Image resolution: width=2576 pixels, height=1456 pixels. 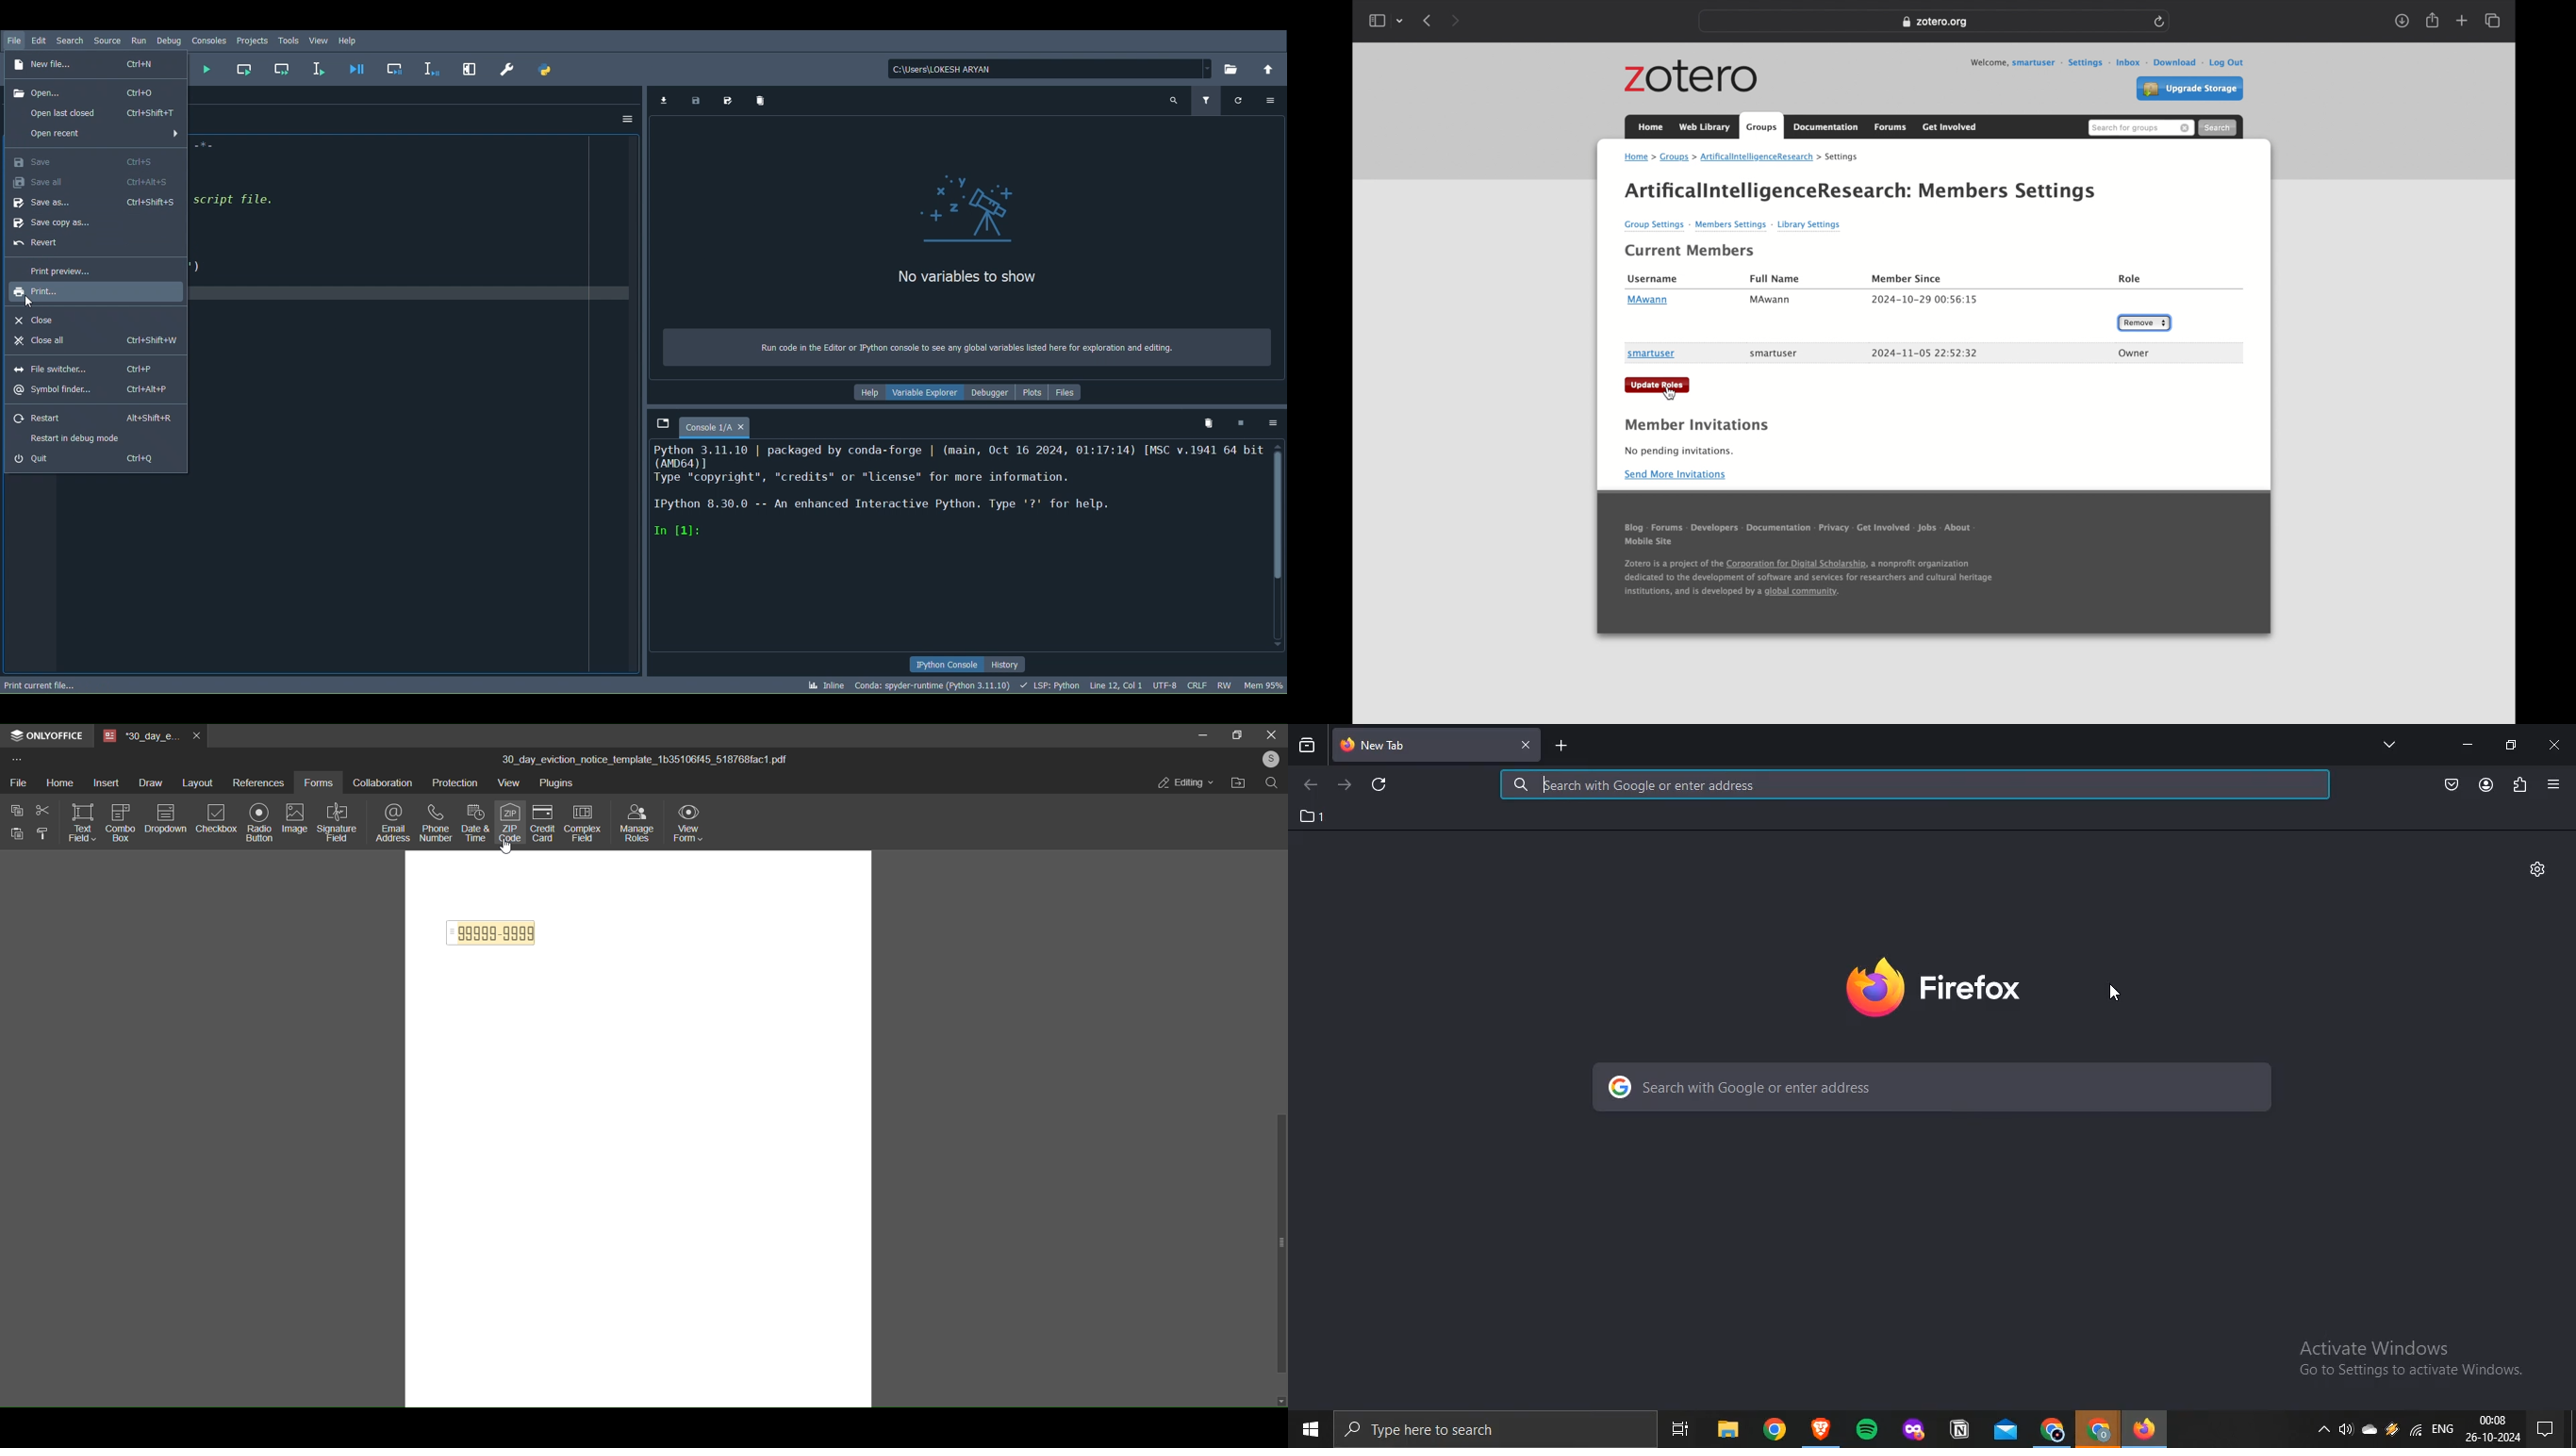 What do you see at coordinates (1240, 100) in the screenshot?
I see `Refresh variables` at bounding box center [1240, 100].